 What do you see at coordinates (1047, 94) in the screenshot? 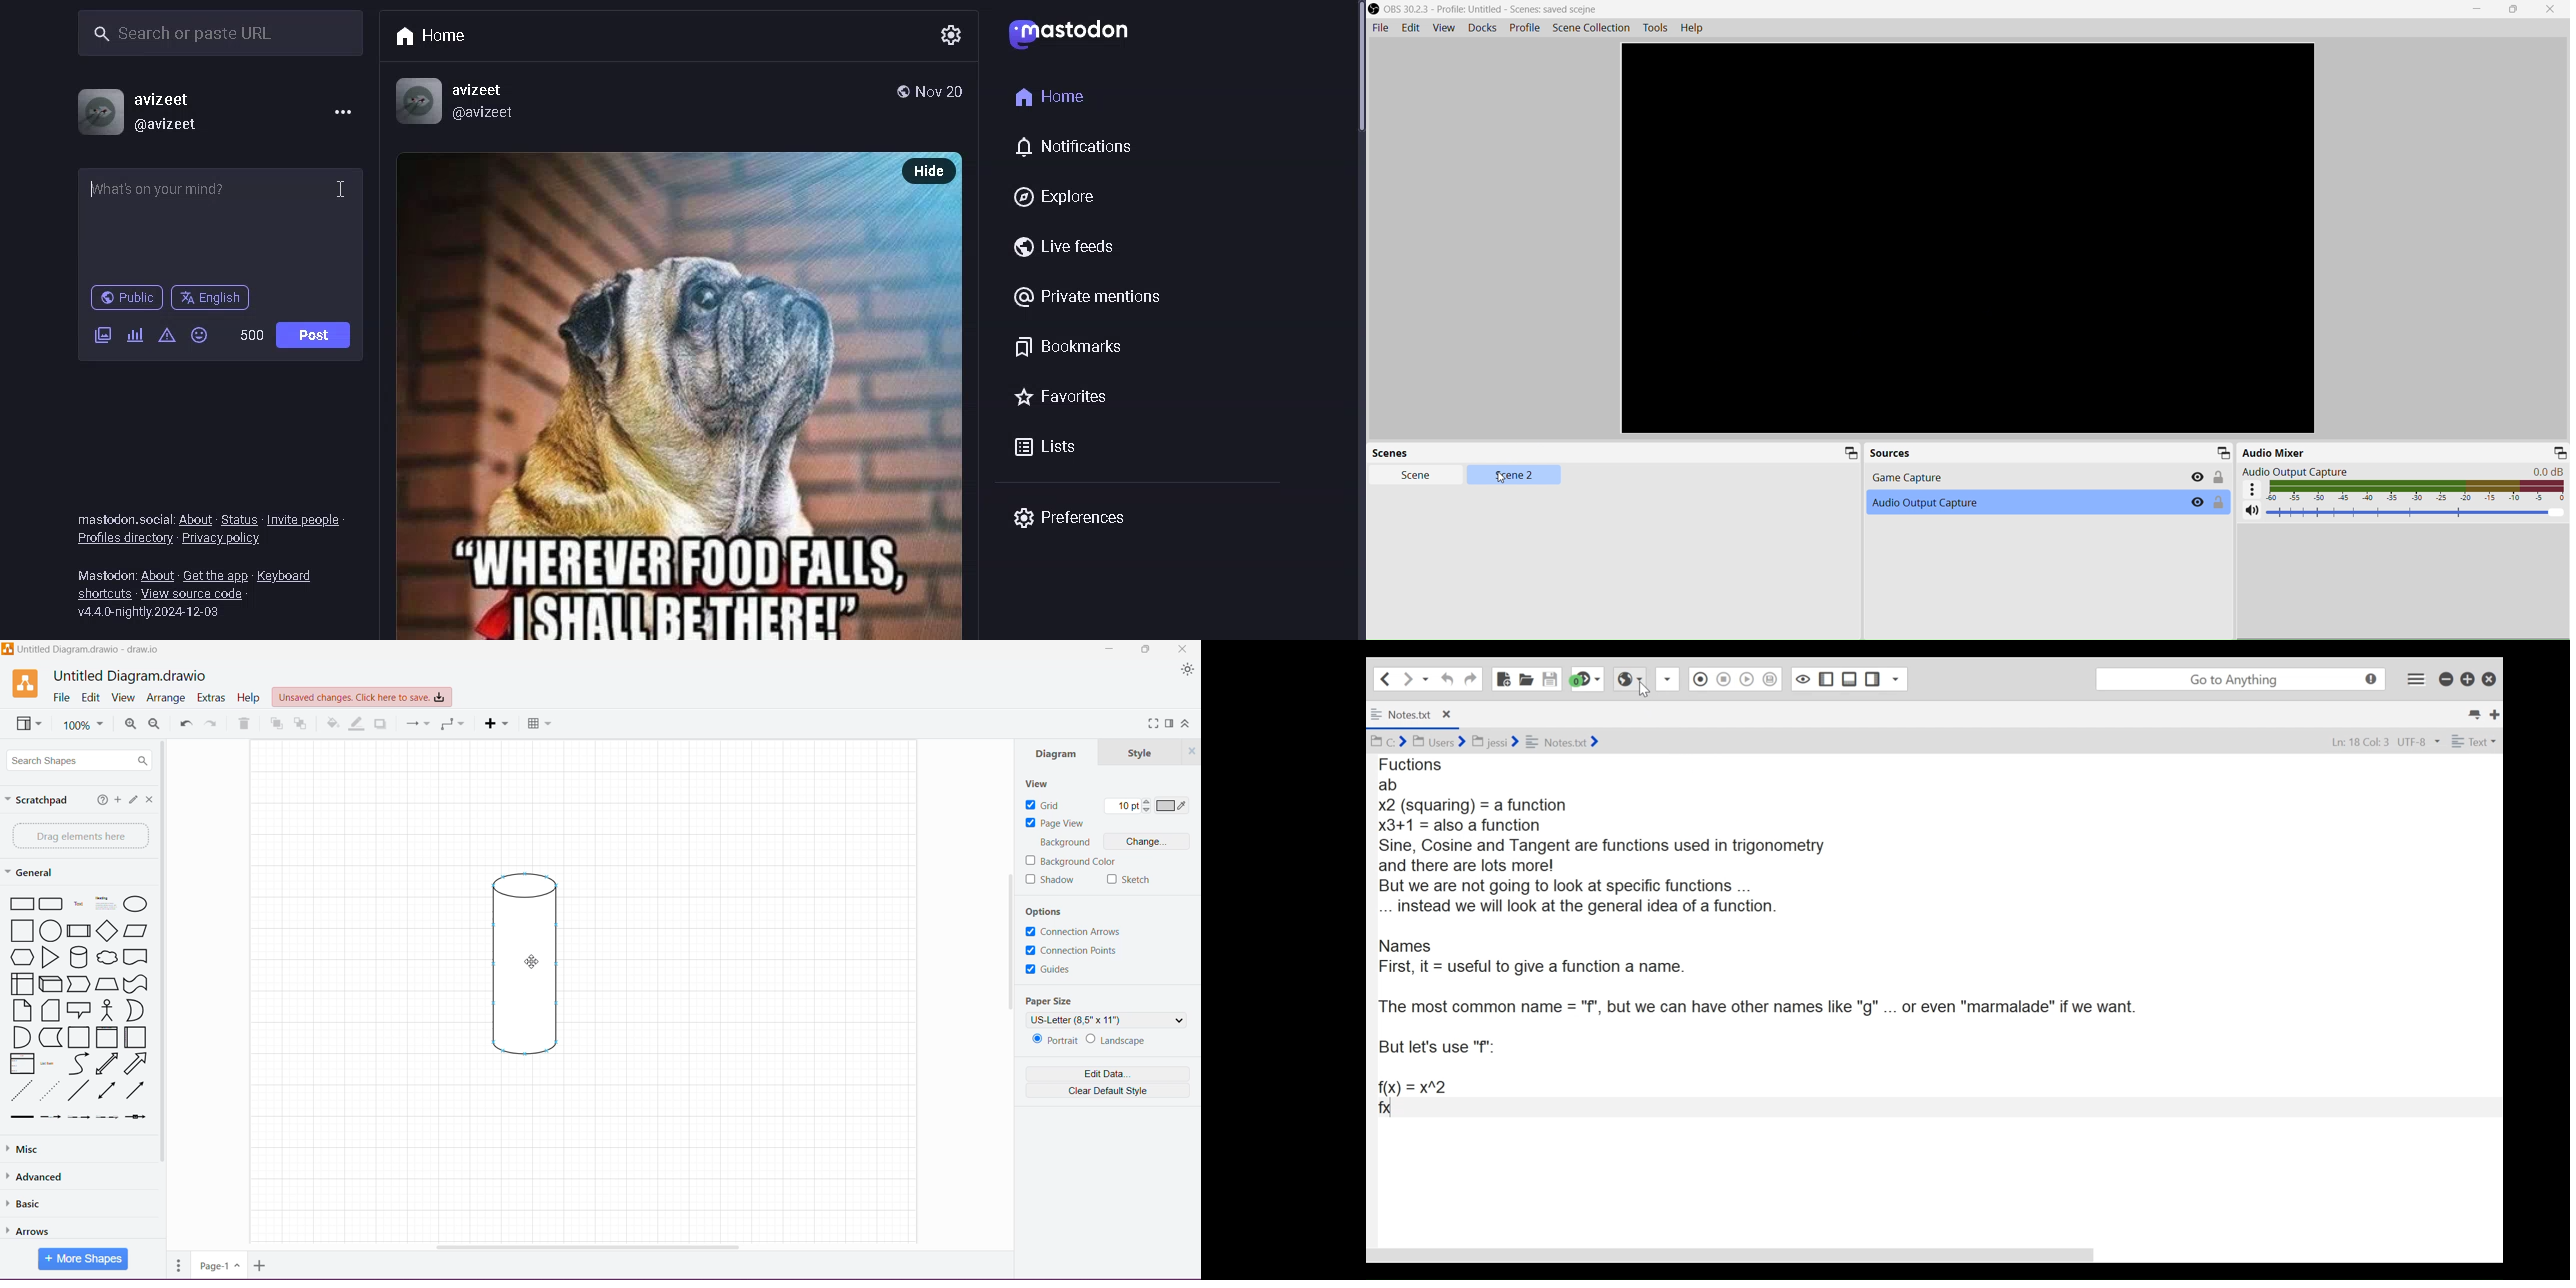
I see `home` at bounding box center [1047, 94].